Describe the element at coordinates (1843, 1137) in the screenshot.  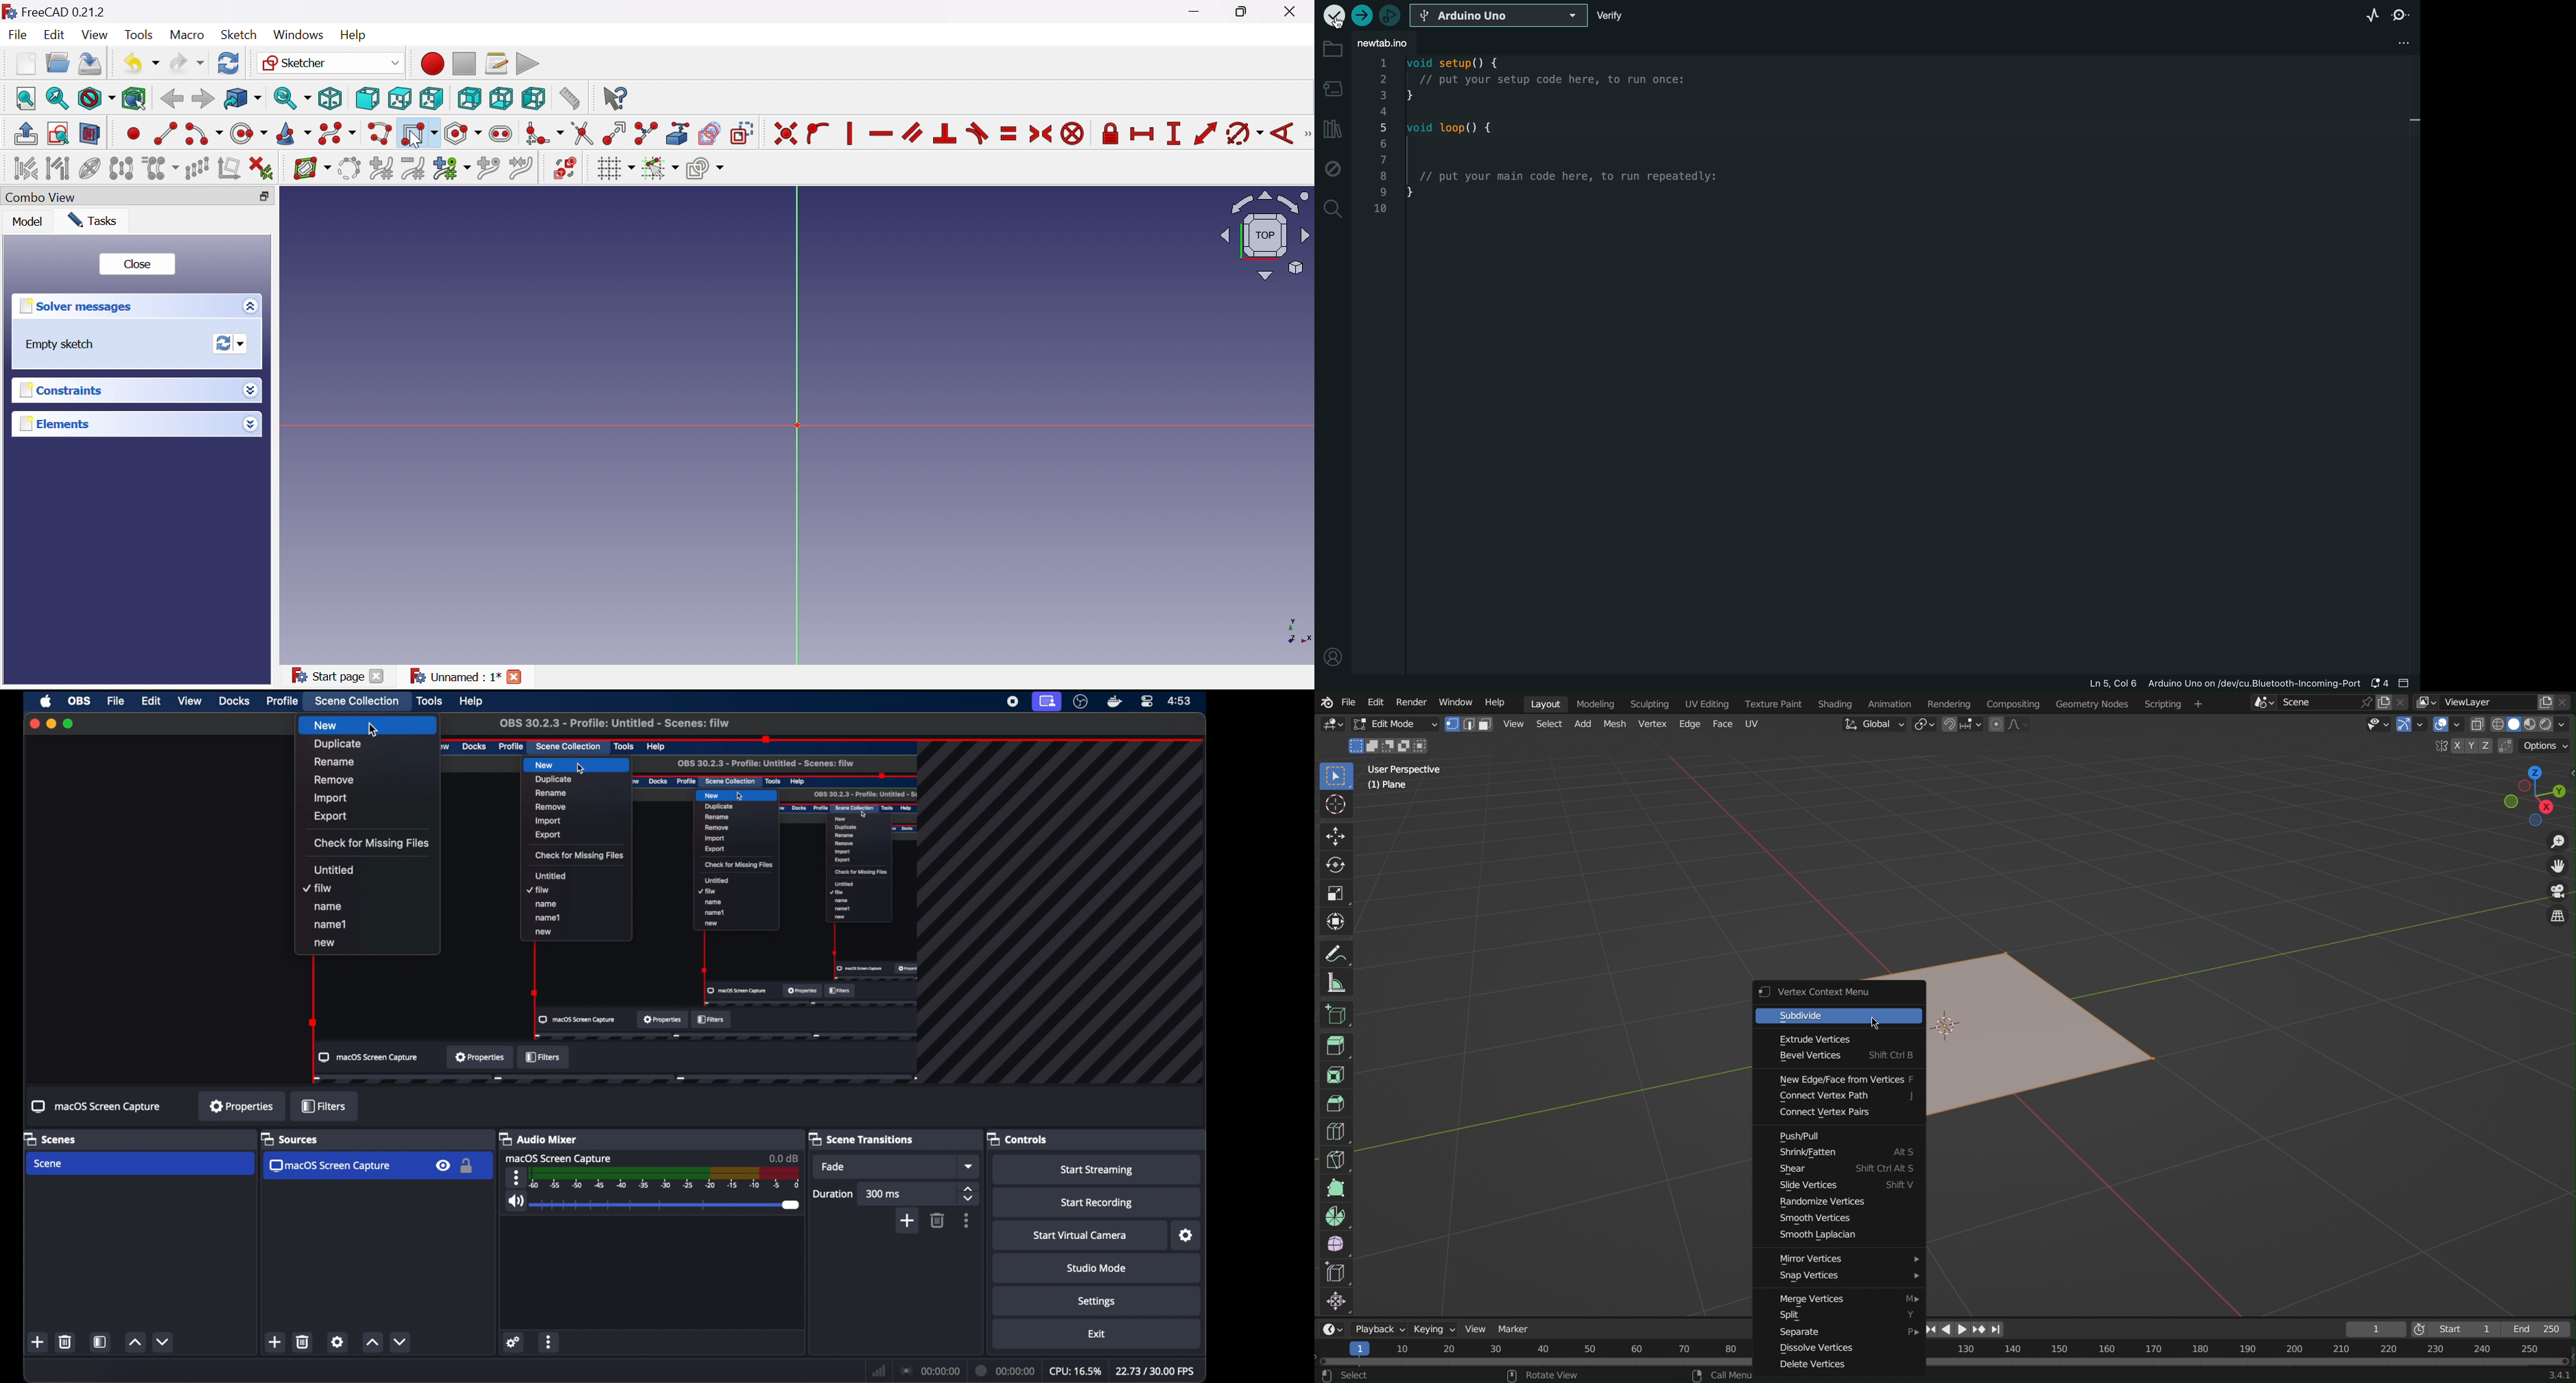
I see `Push/Pull` at that location.